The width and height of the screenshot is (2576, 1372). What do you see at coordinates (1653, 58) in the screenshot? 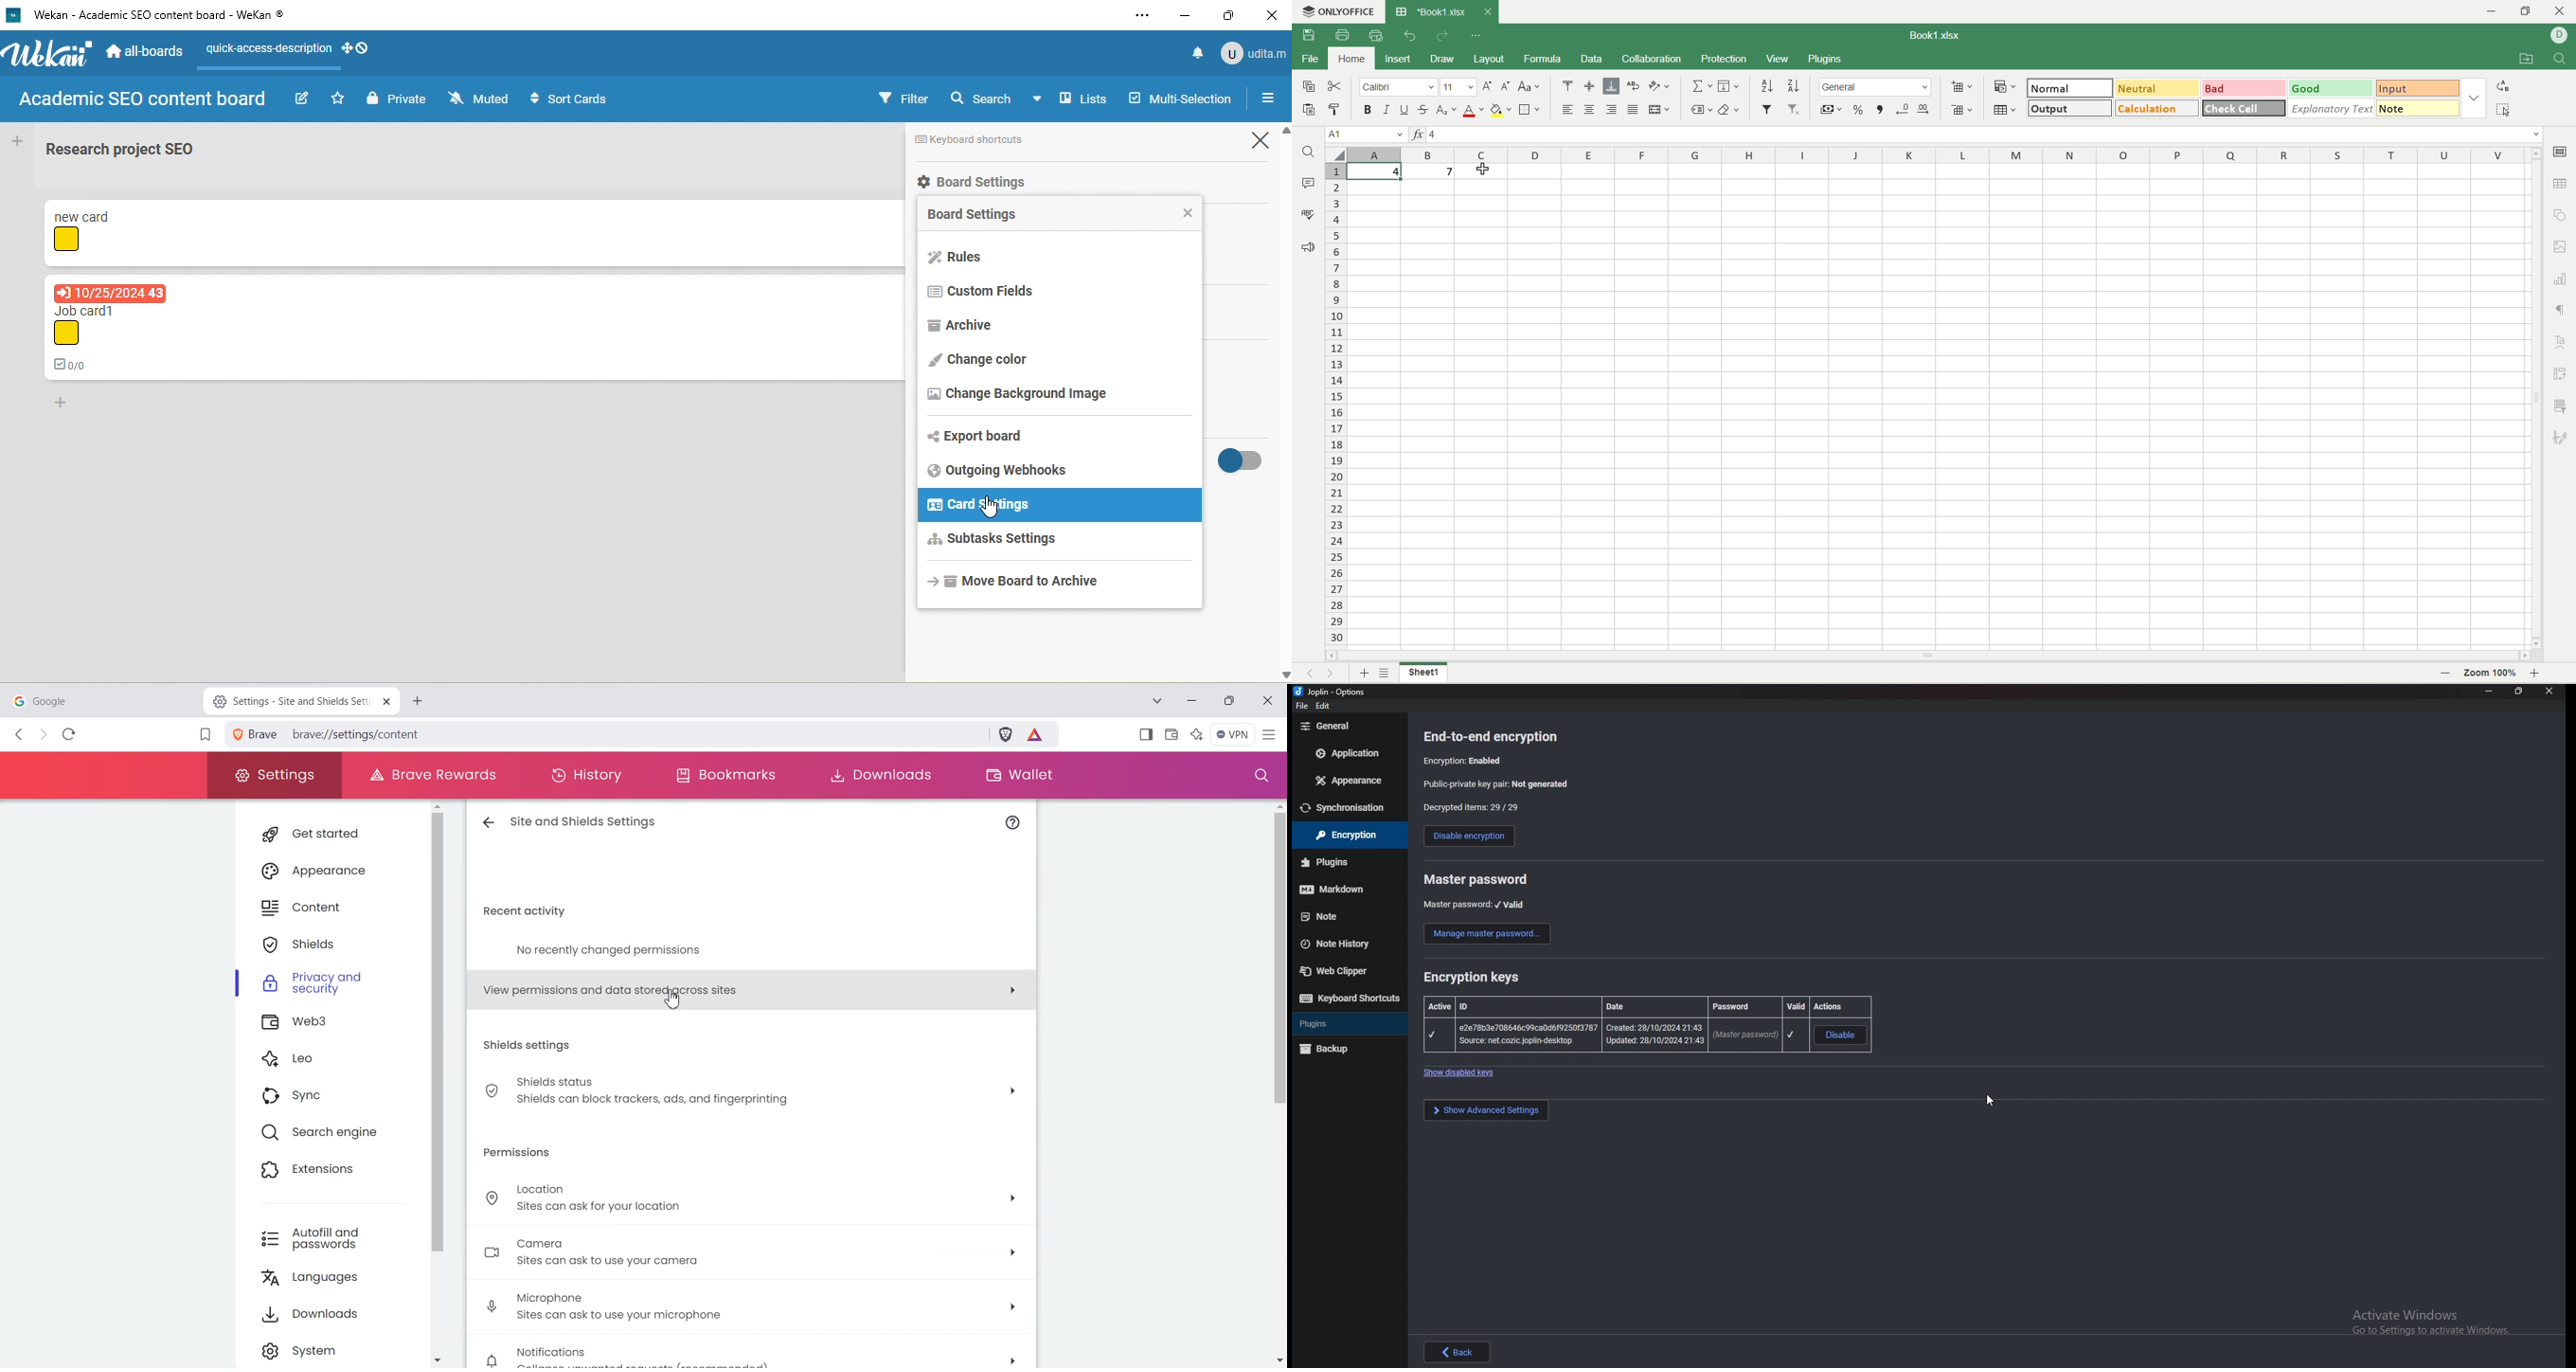
I see `collaboration` at bounding box center [1653, 58].